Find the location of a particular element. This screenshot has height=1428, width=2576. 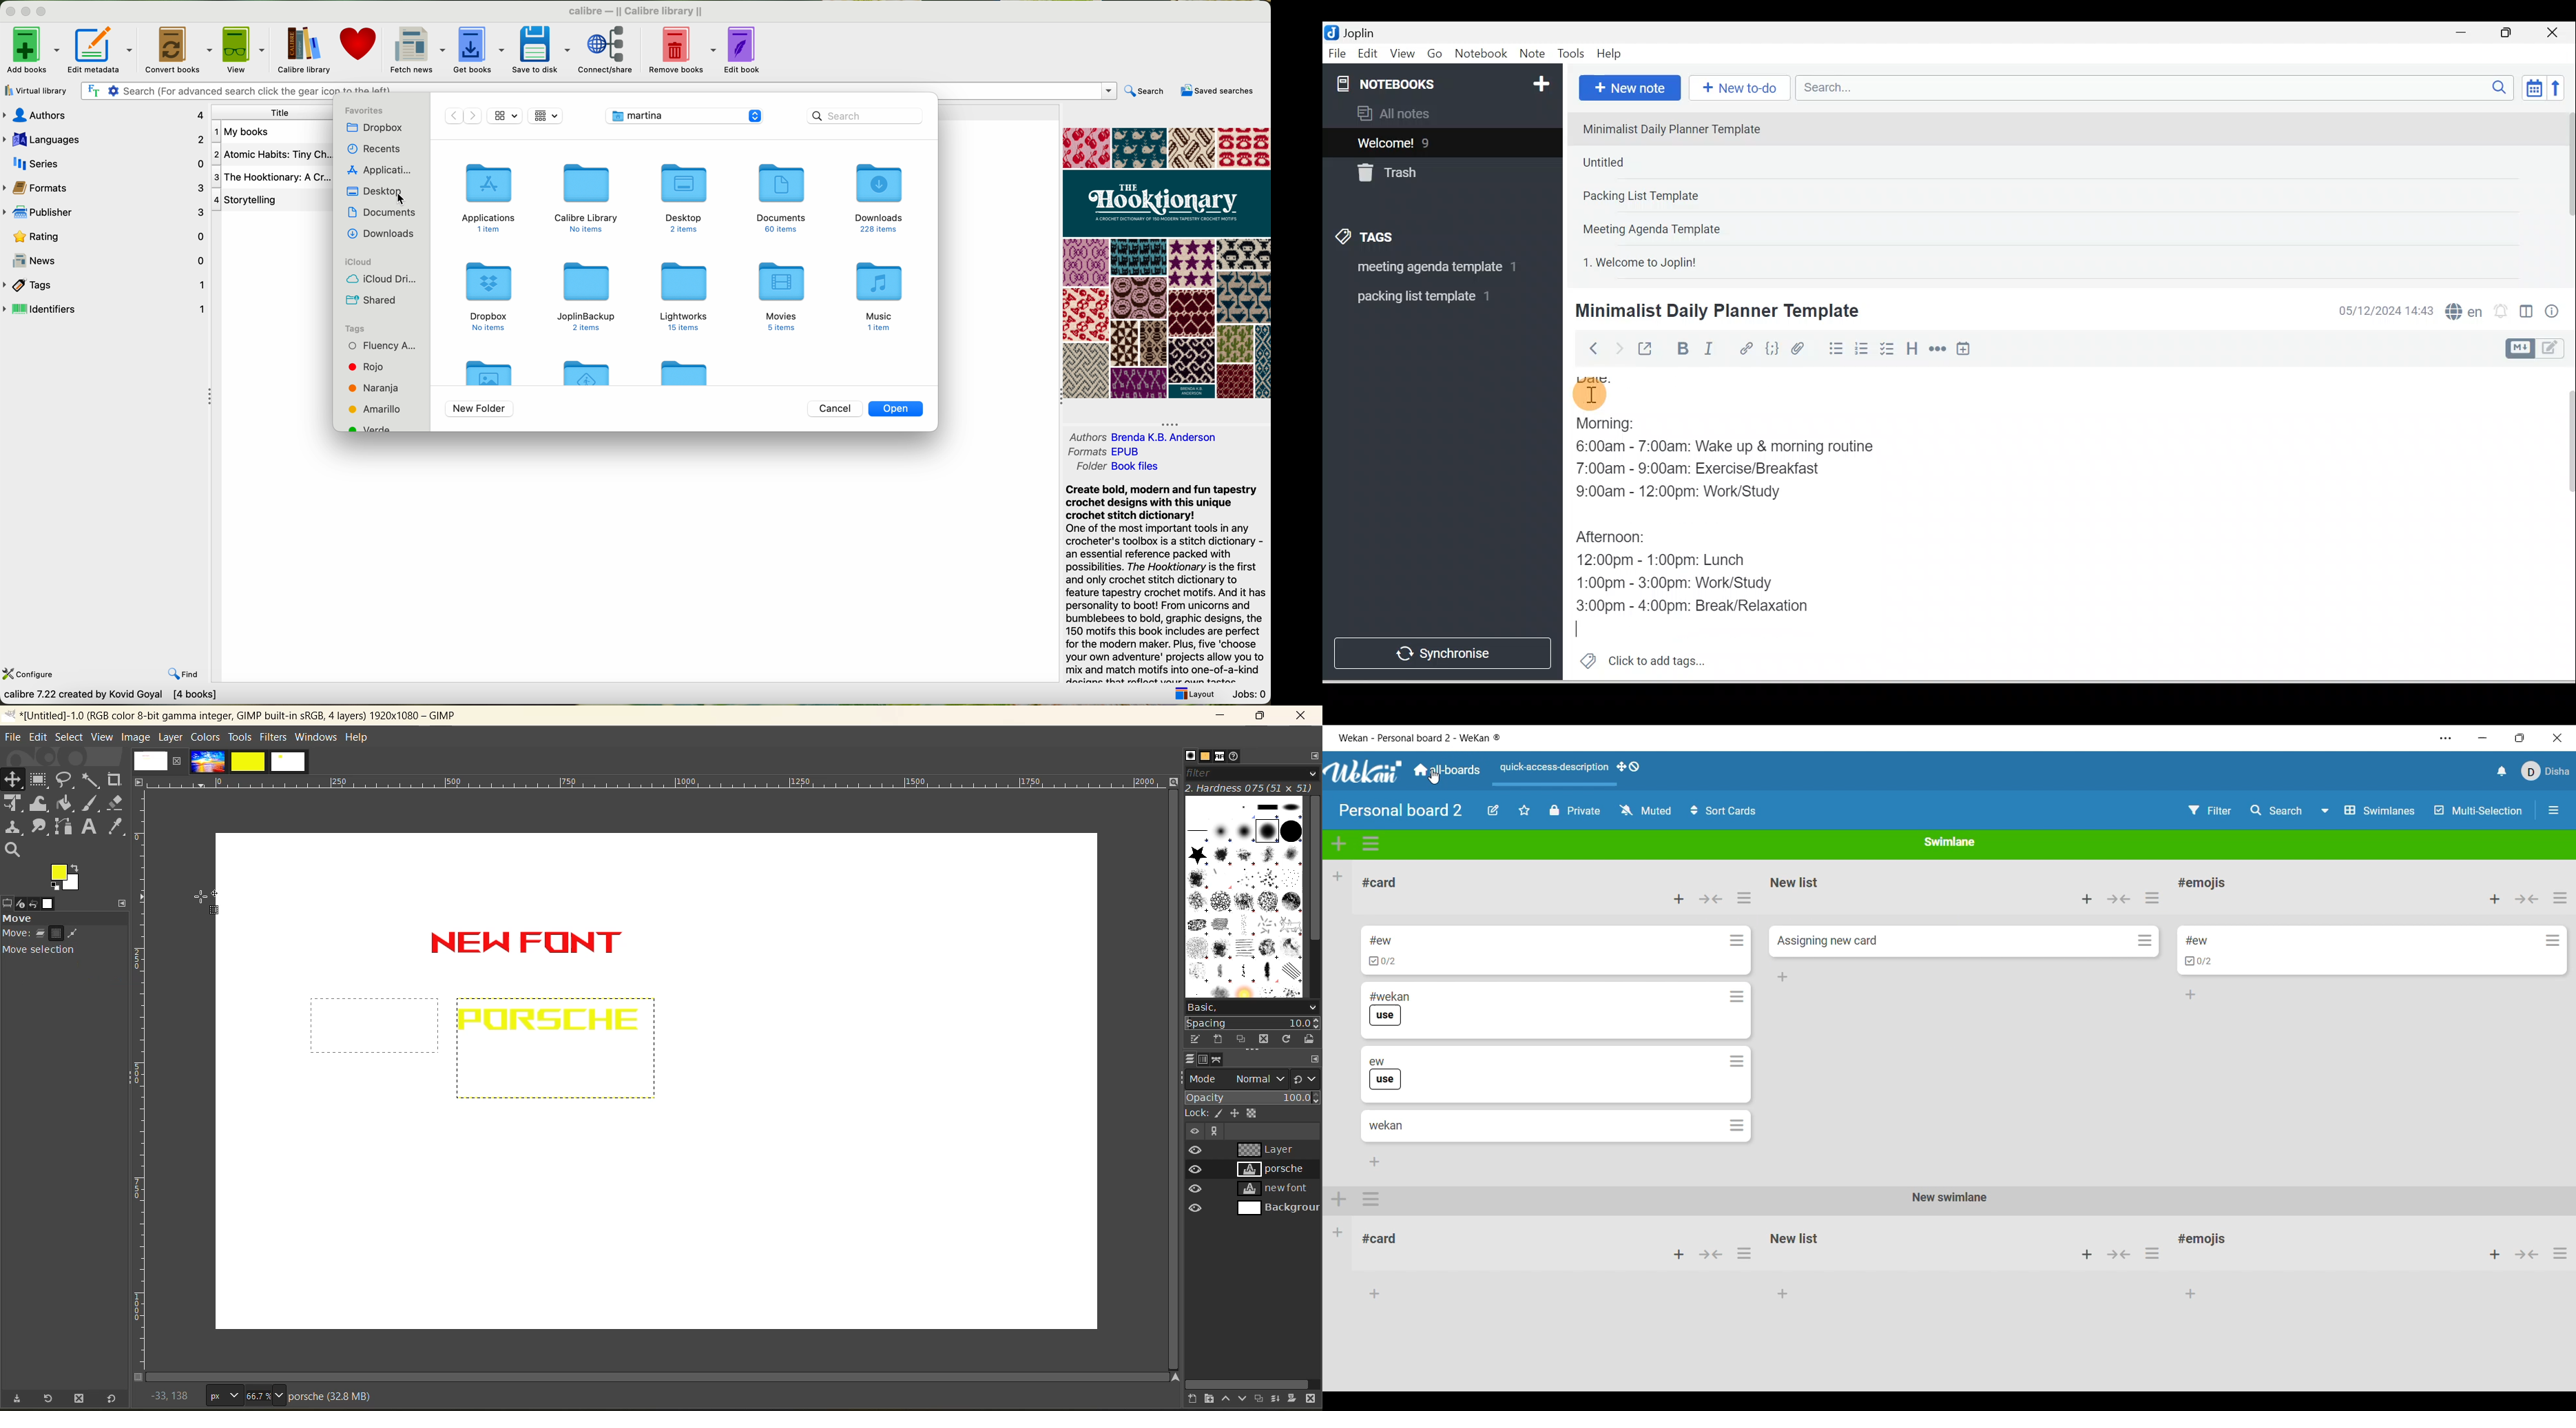

Note 5 is located at coordinates (1687, 261).